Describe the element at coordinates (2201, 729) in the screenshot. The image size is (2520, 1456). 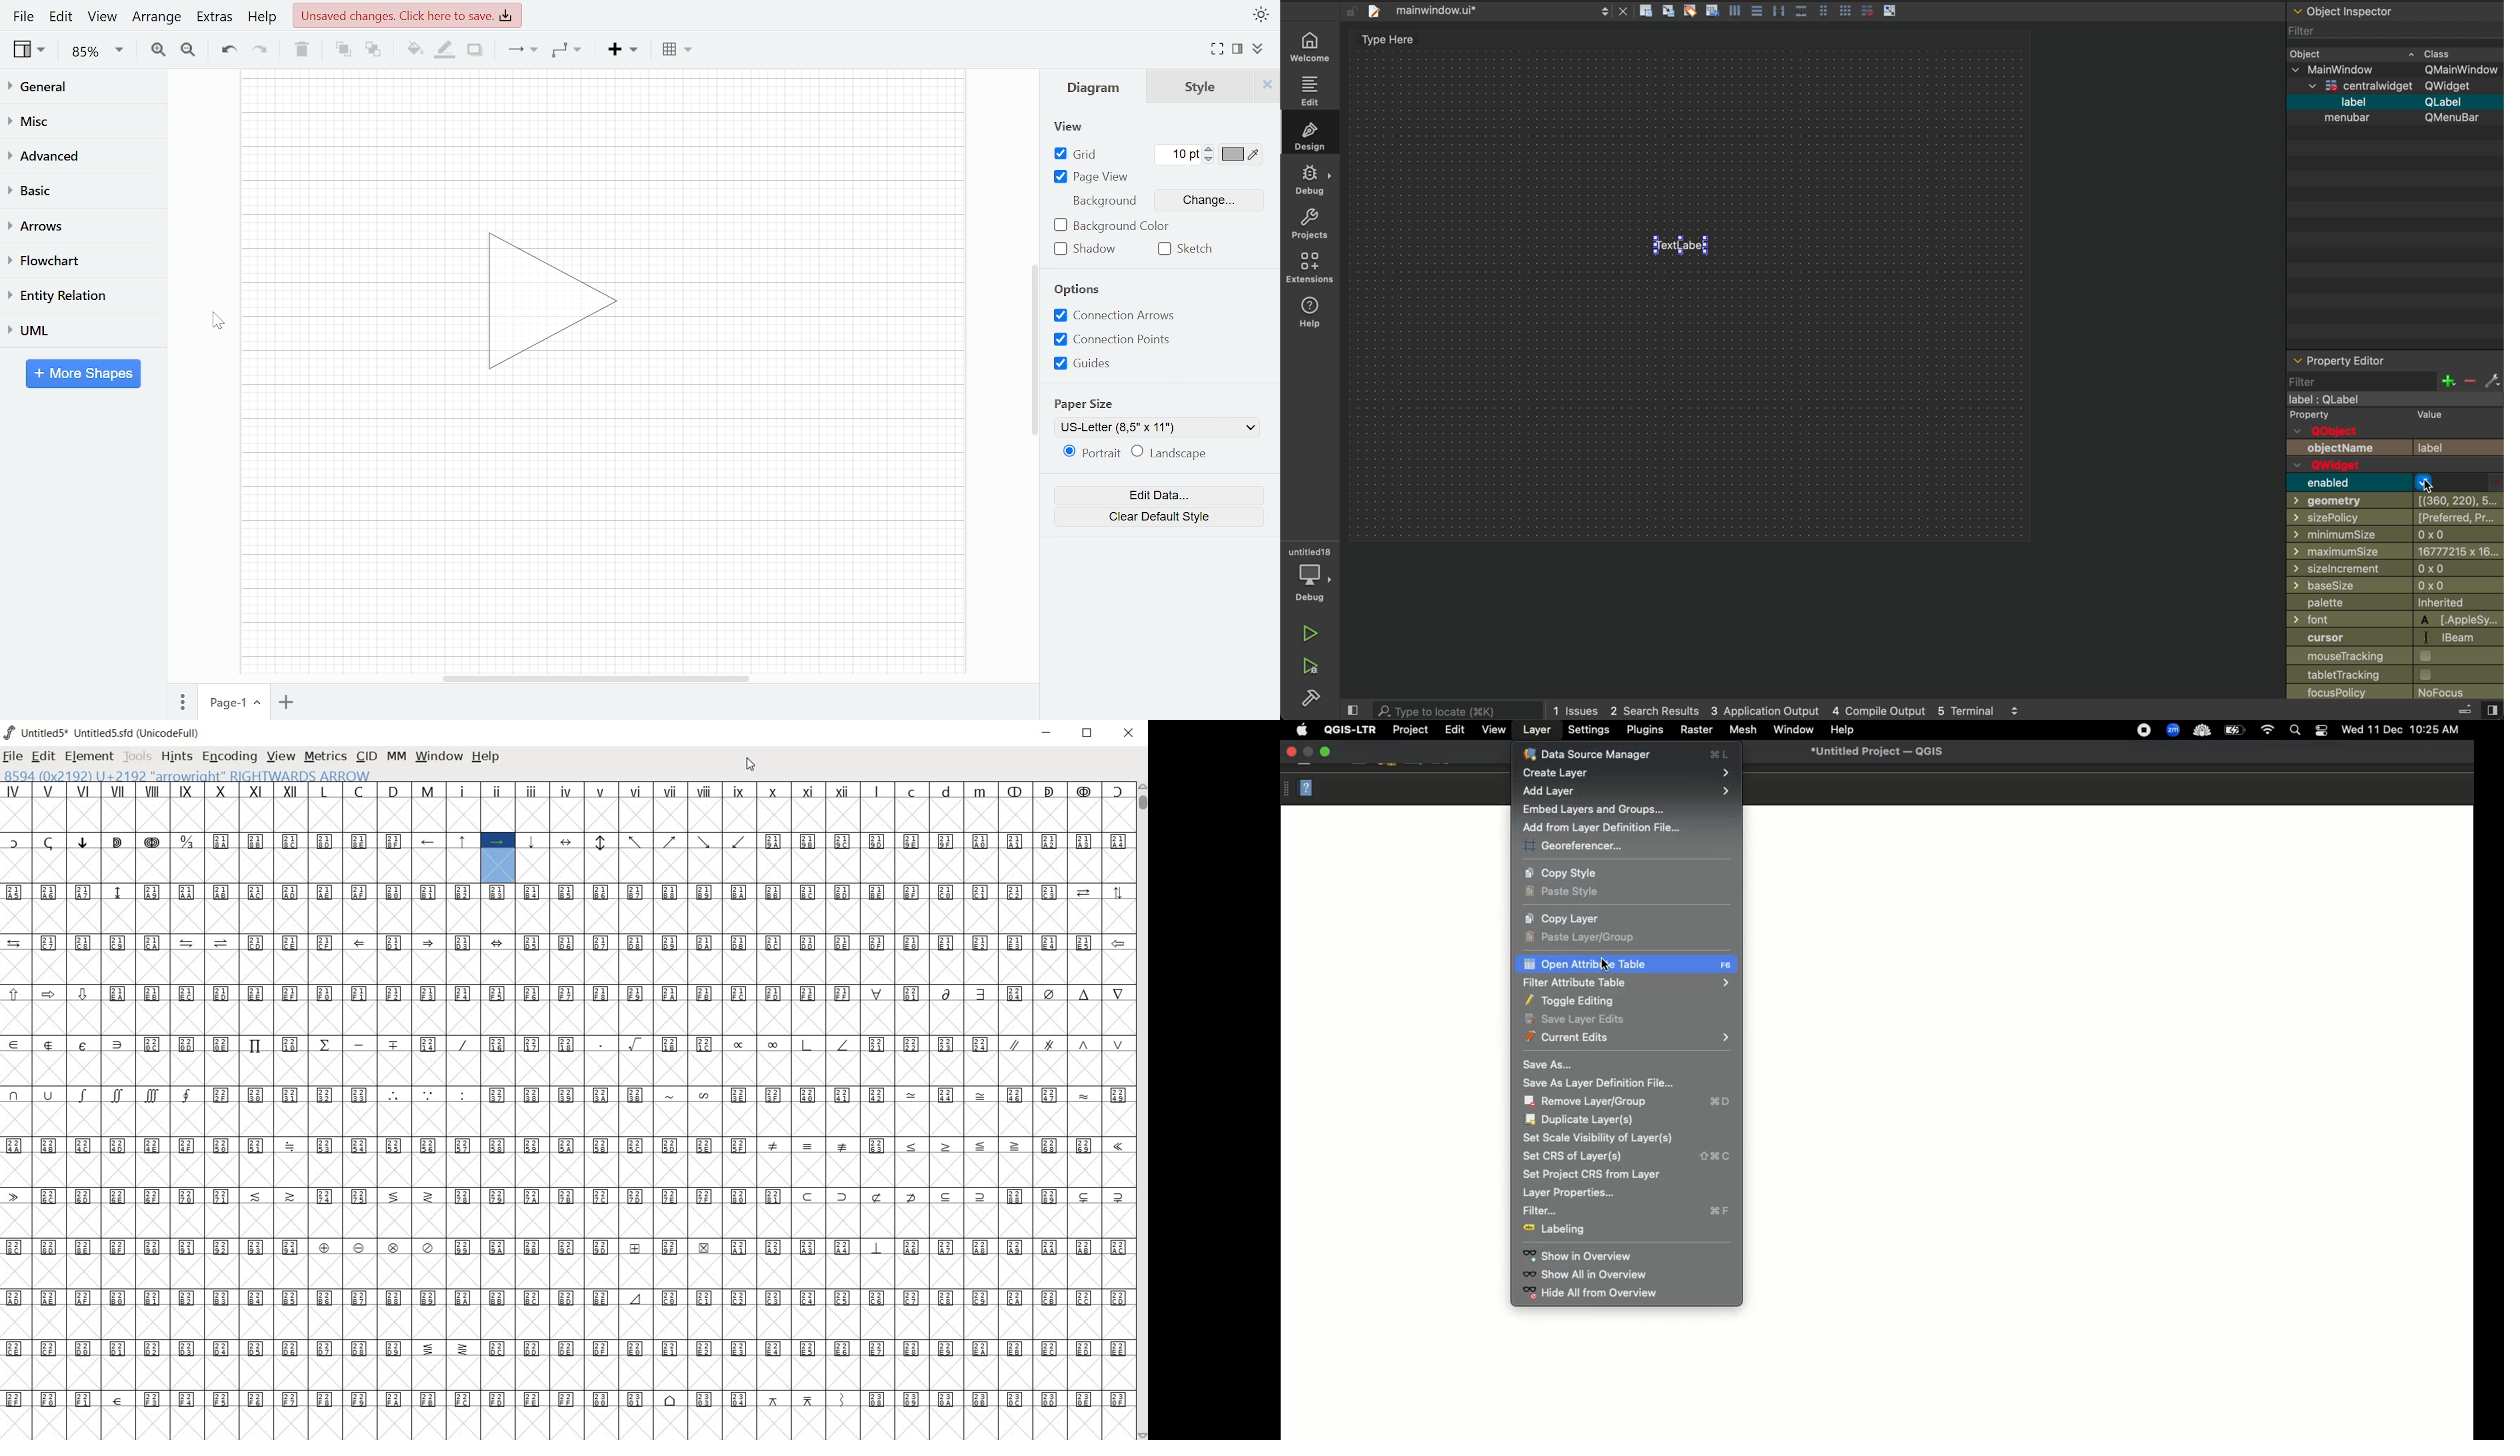
I see `cloud` at that location.